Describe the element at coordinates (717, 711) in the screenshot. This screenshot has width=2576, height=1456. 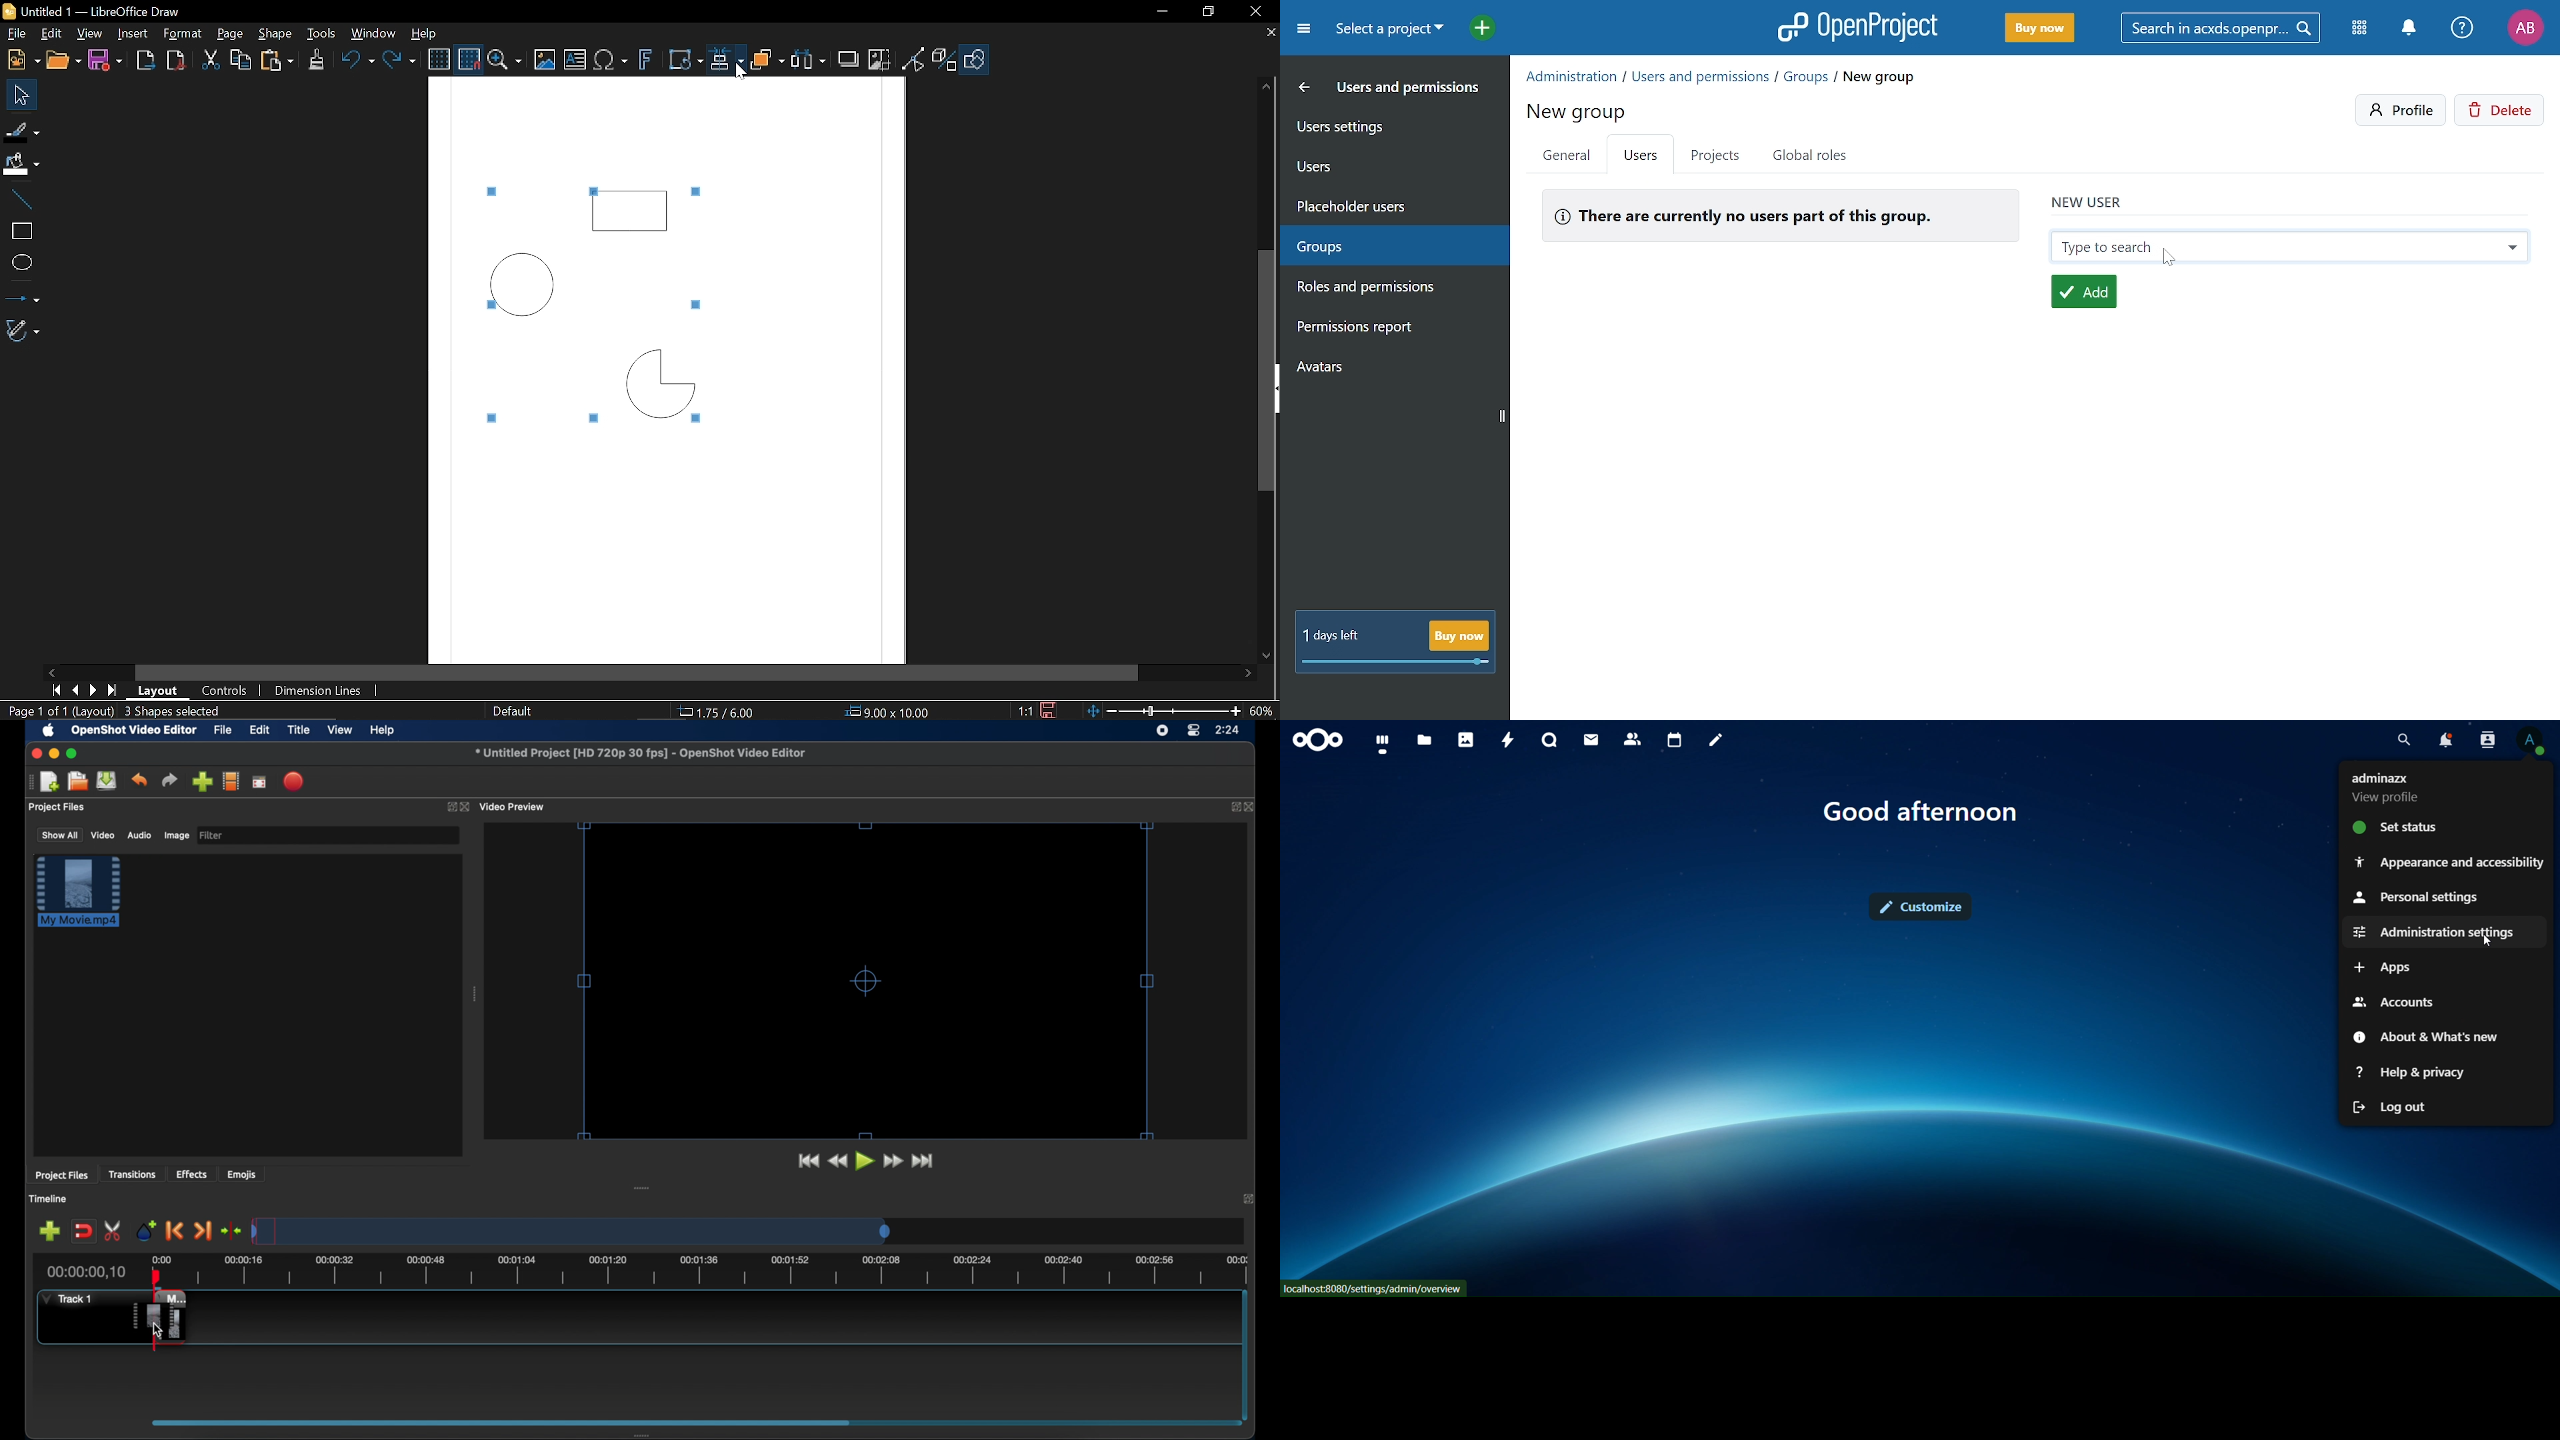
I see `1.75/ 6.00 (cursor position) ` at that location.